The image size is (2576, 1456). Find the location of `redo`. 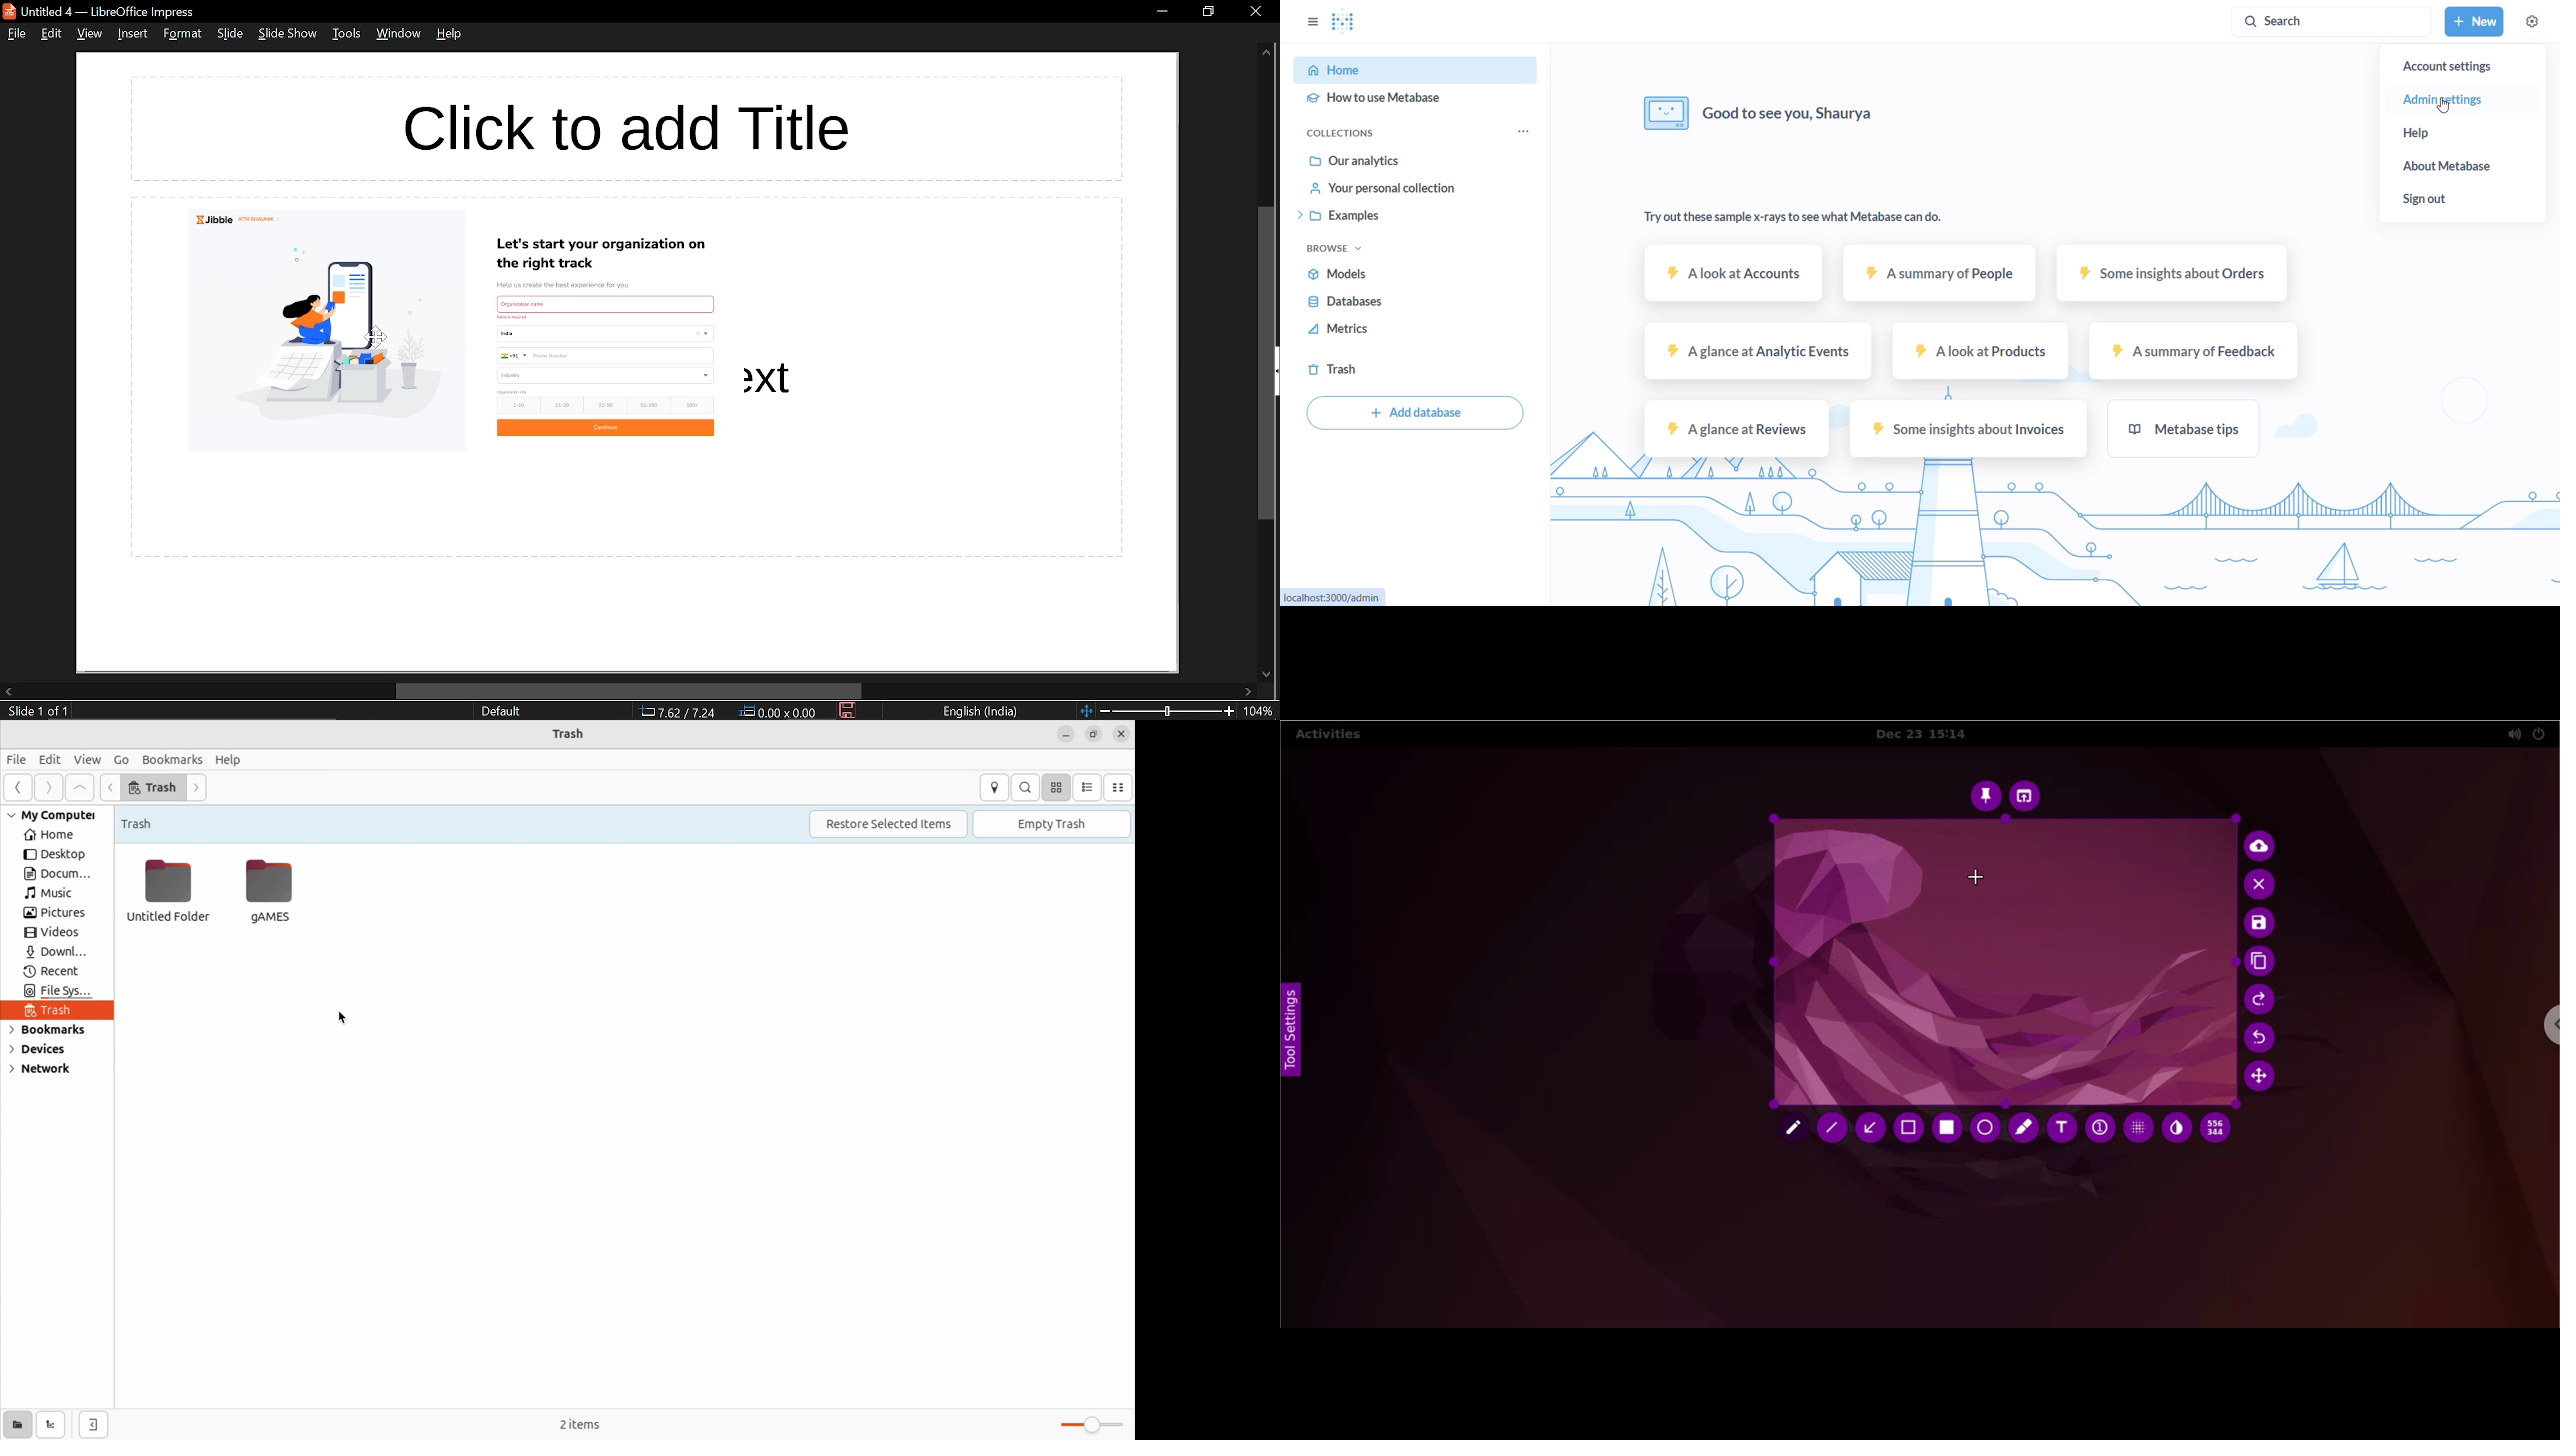

redo is located at coordinates (2261, 1002).